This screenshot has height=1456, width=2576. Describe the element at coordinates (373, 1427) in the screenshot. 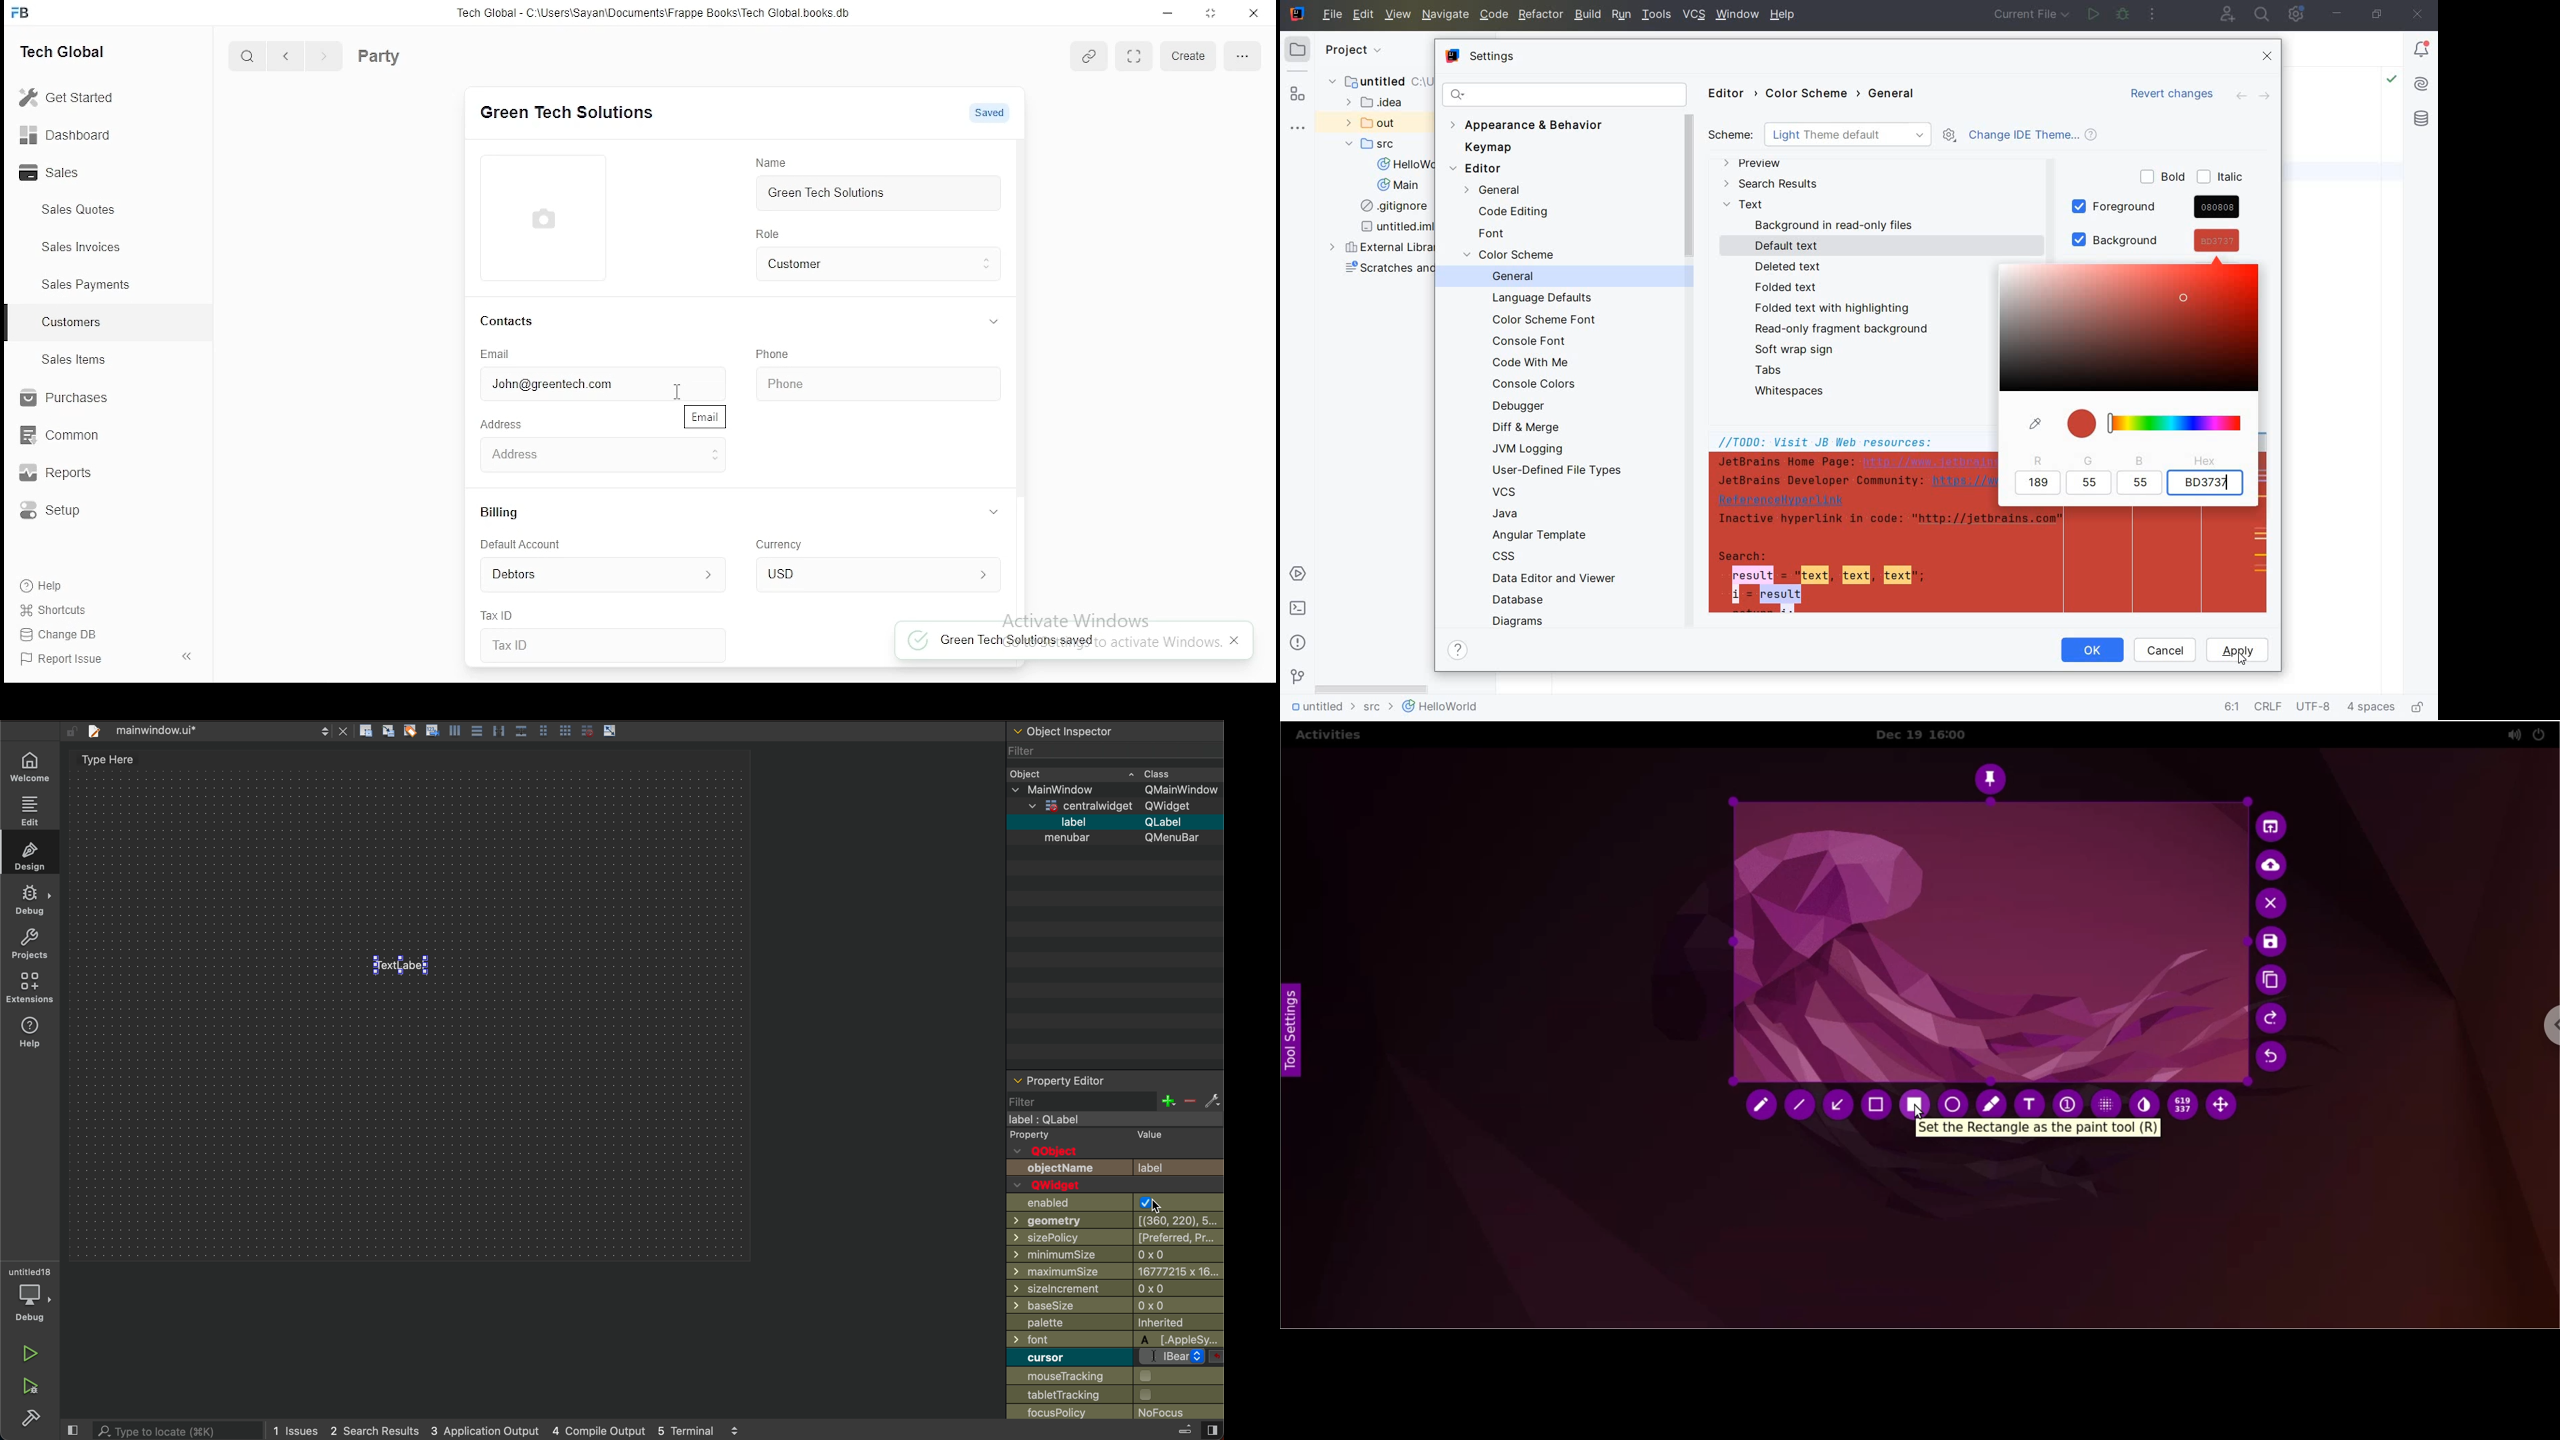

I see `2 search results` at that location.